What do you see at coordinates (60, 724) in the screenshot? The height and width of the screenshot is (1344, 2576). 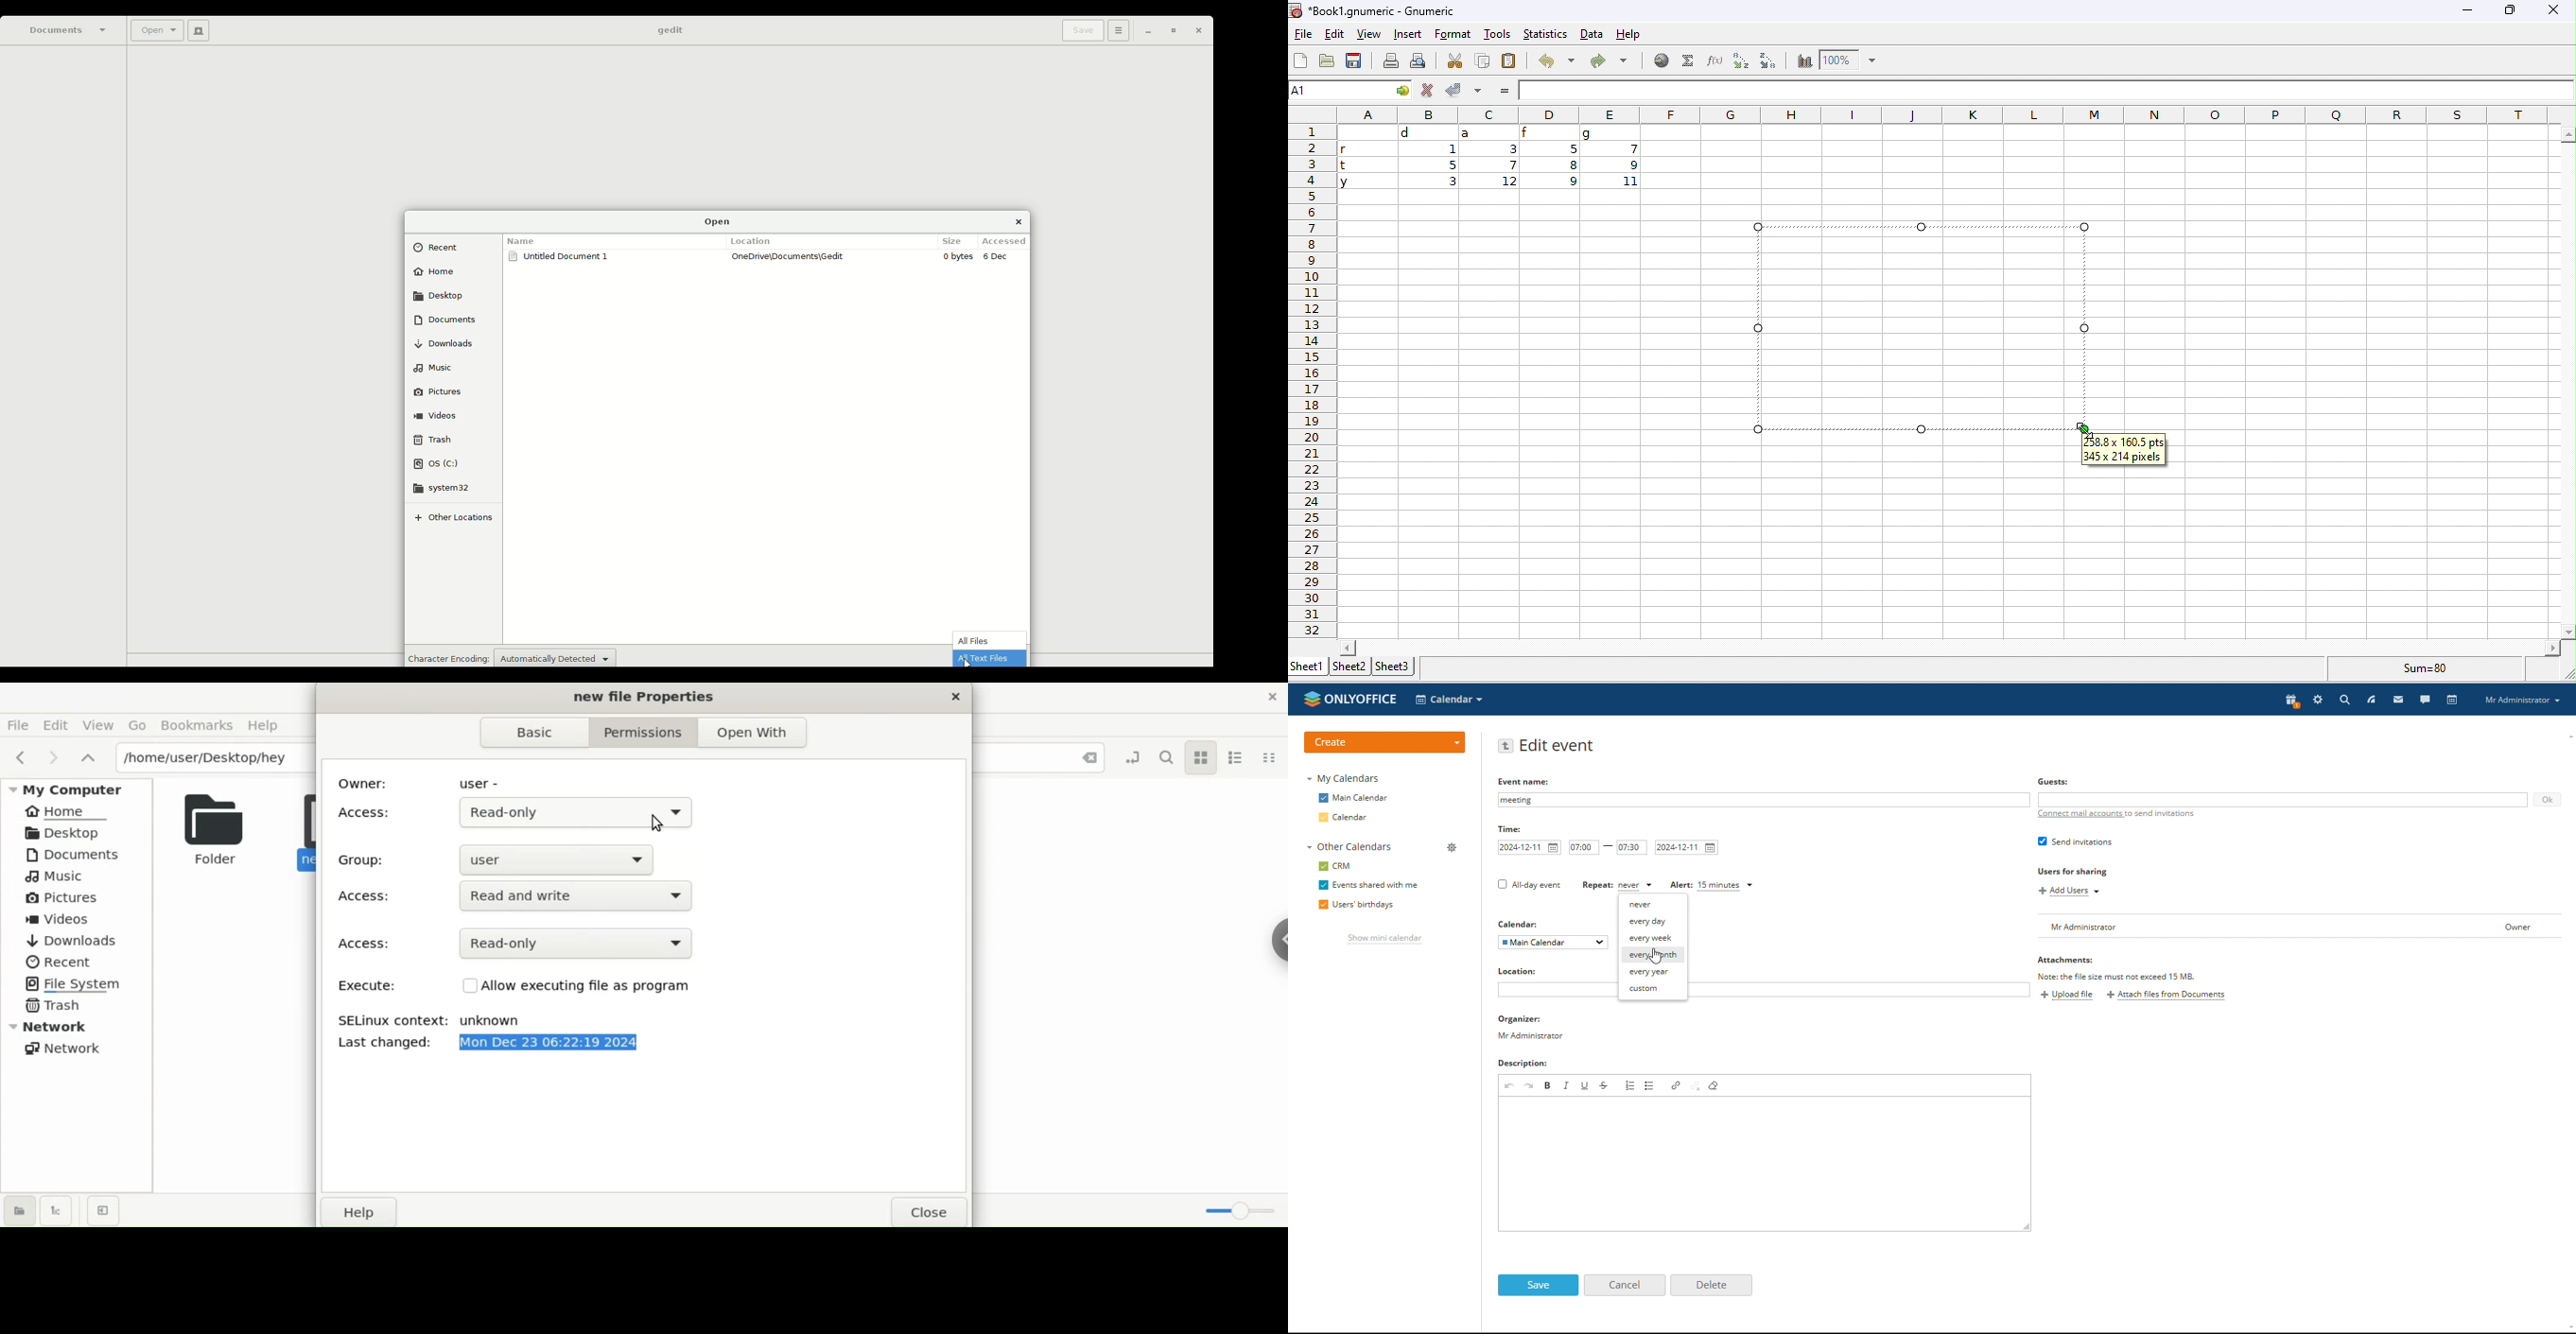 I see `Edit` at bounding box center [60, 724].